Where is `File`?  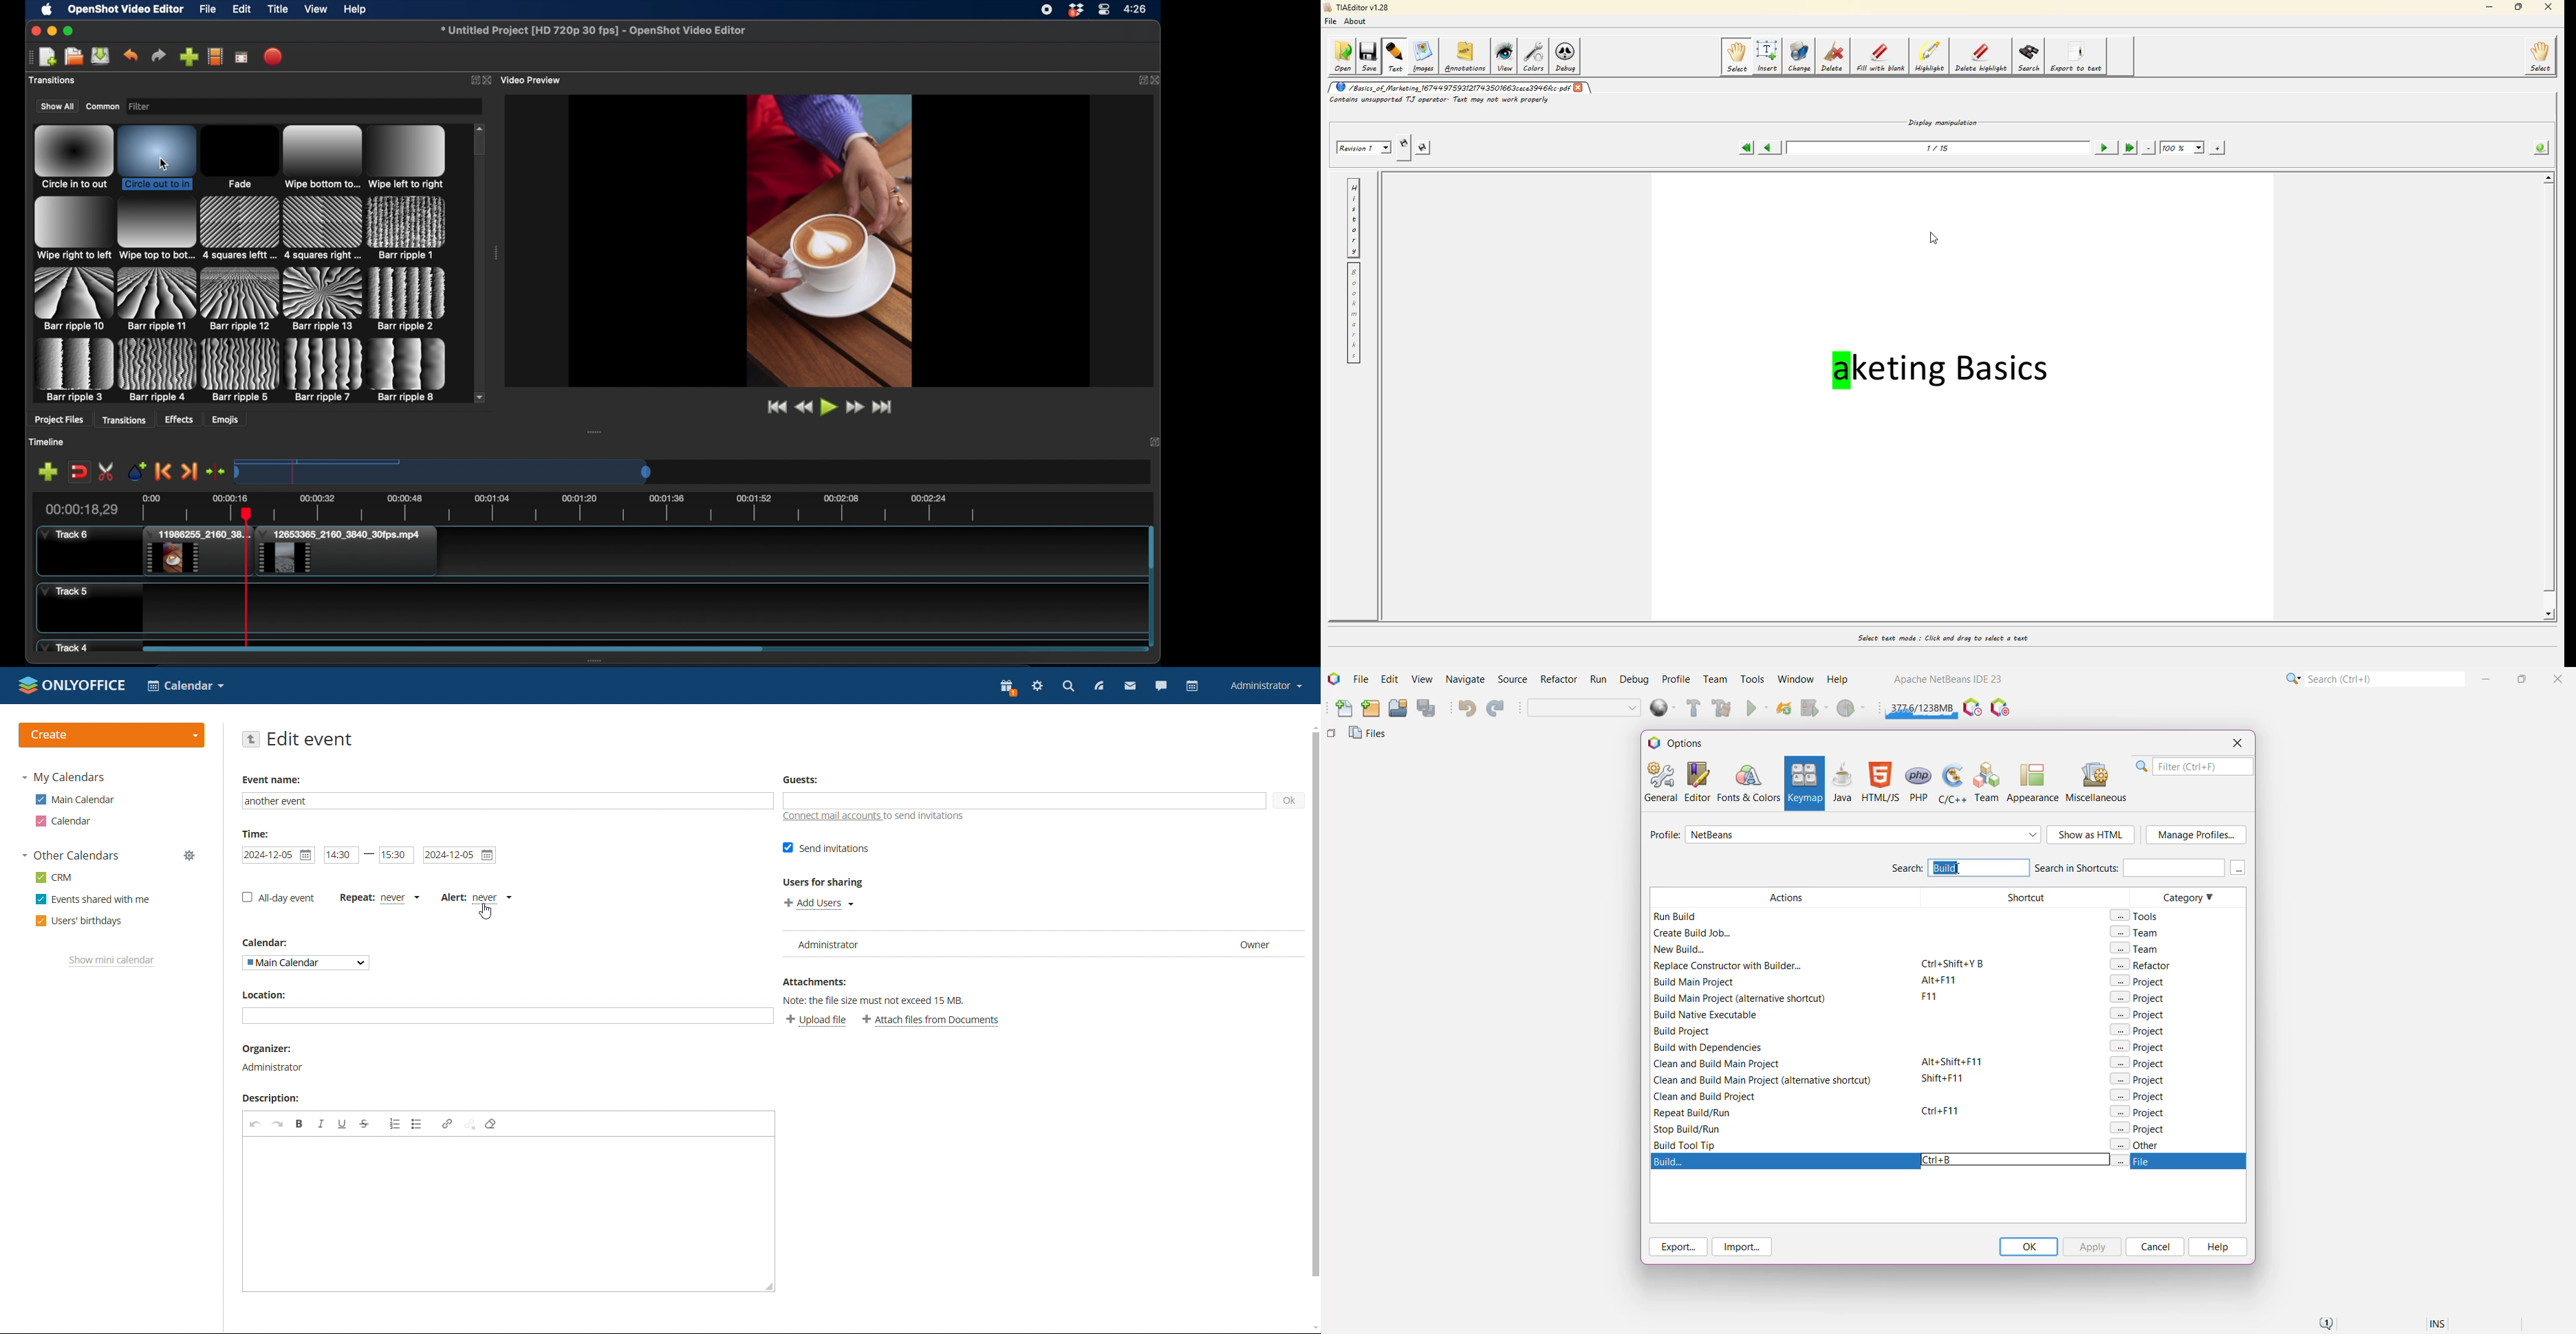
File is located at coordinates (1361, 679).